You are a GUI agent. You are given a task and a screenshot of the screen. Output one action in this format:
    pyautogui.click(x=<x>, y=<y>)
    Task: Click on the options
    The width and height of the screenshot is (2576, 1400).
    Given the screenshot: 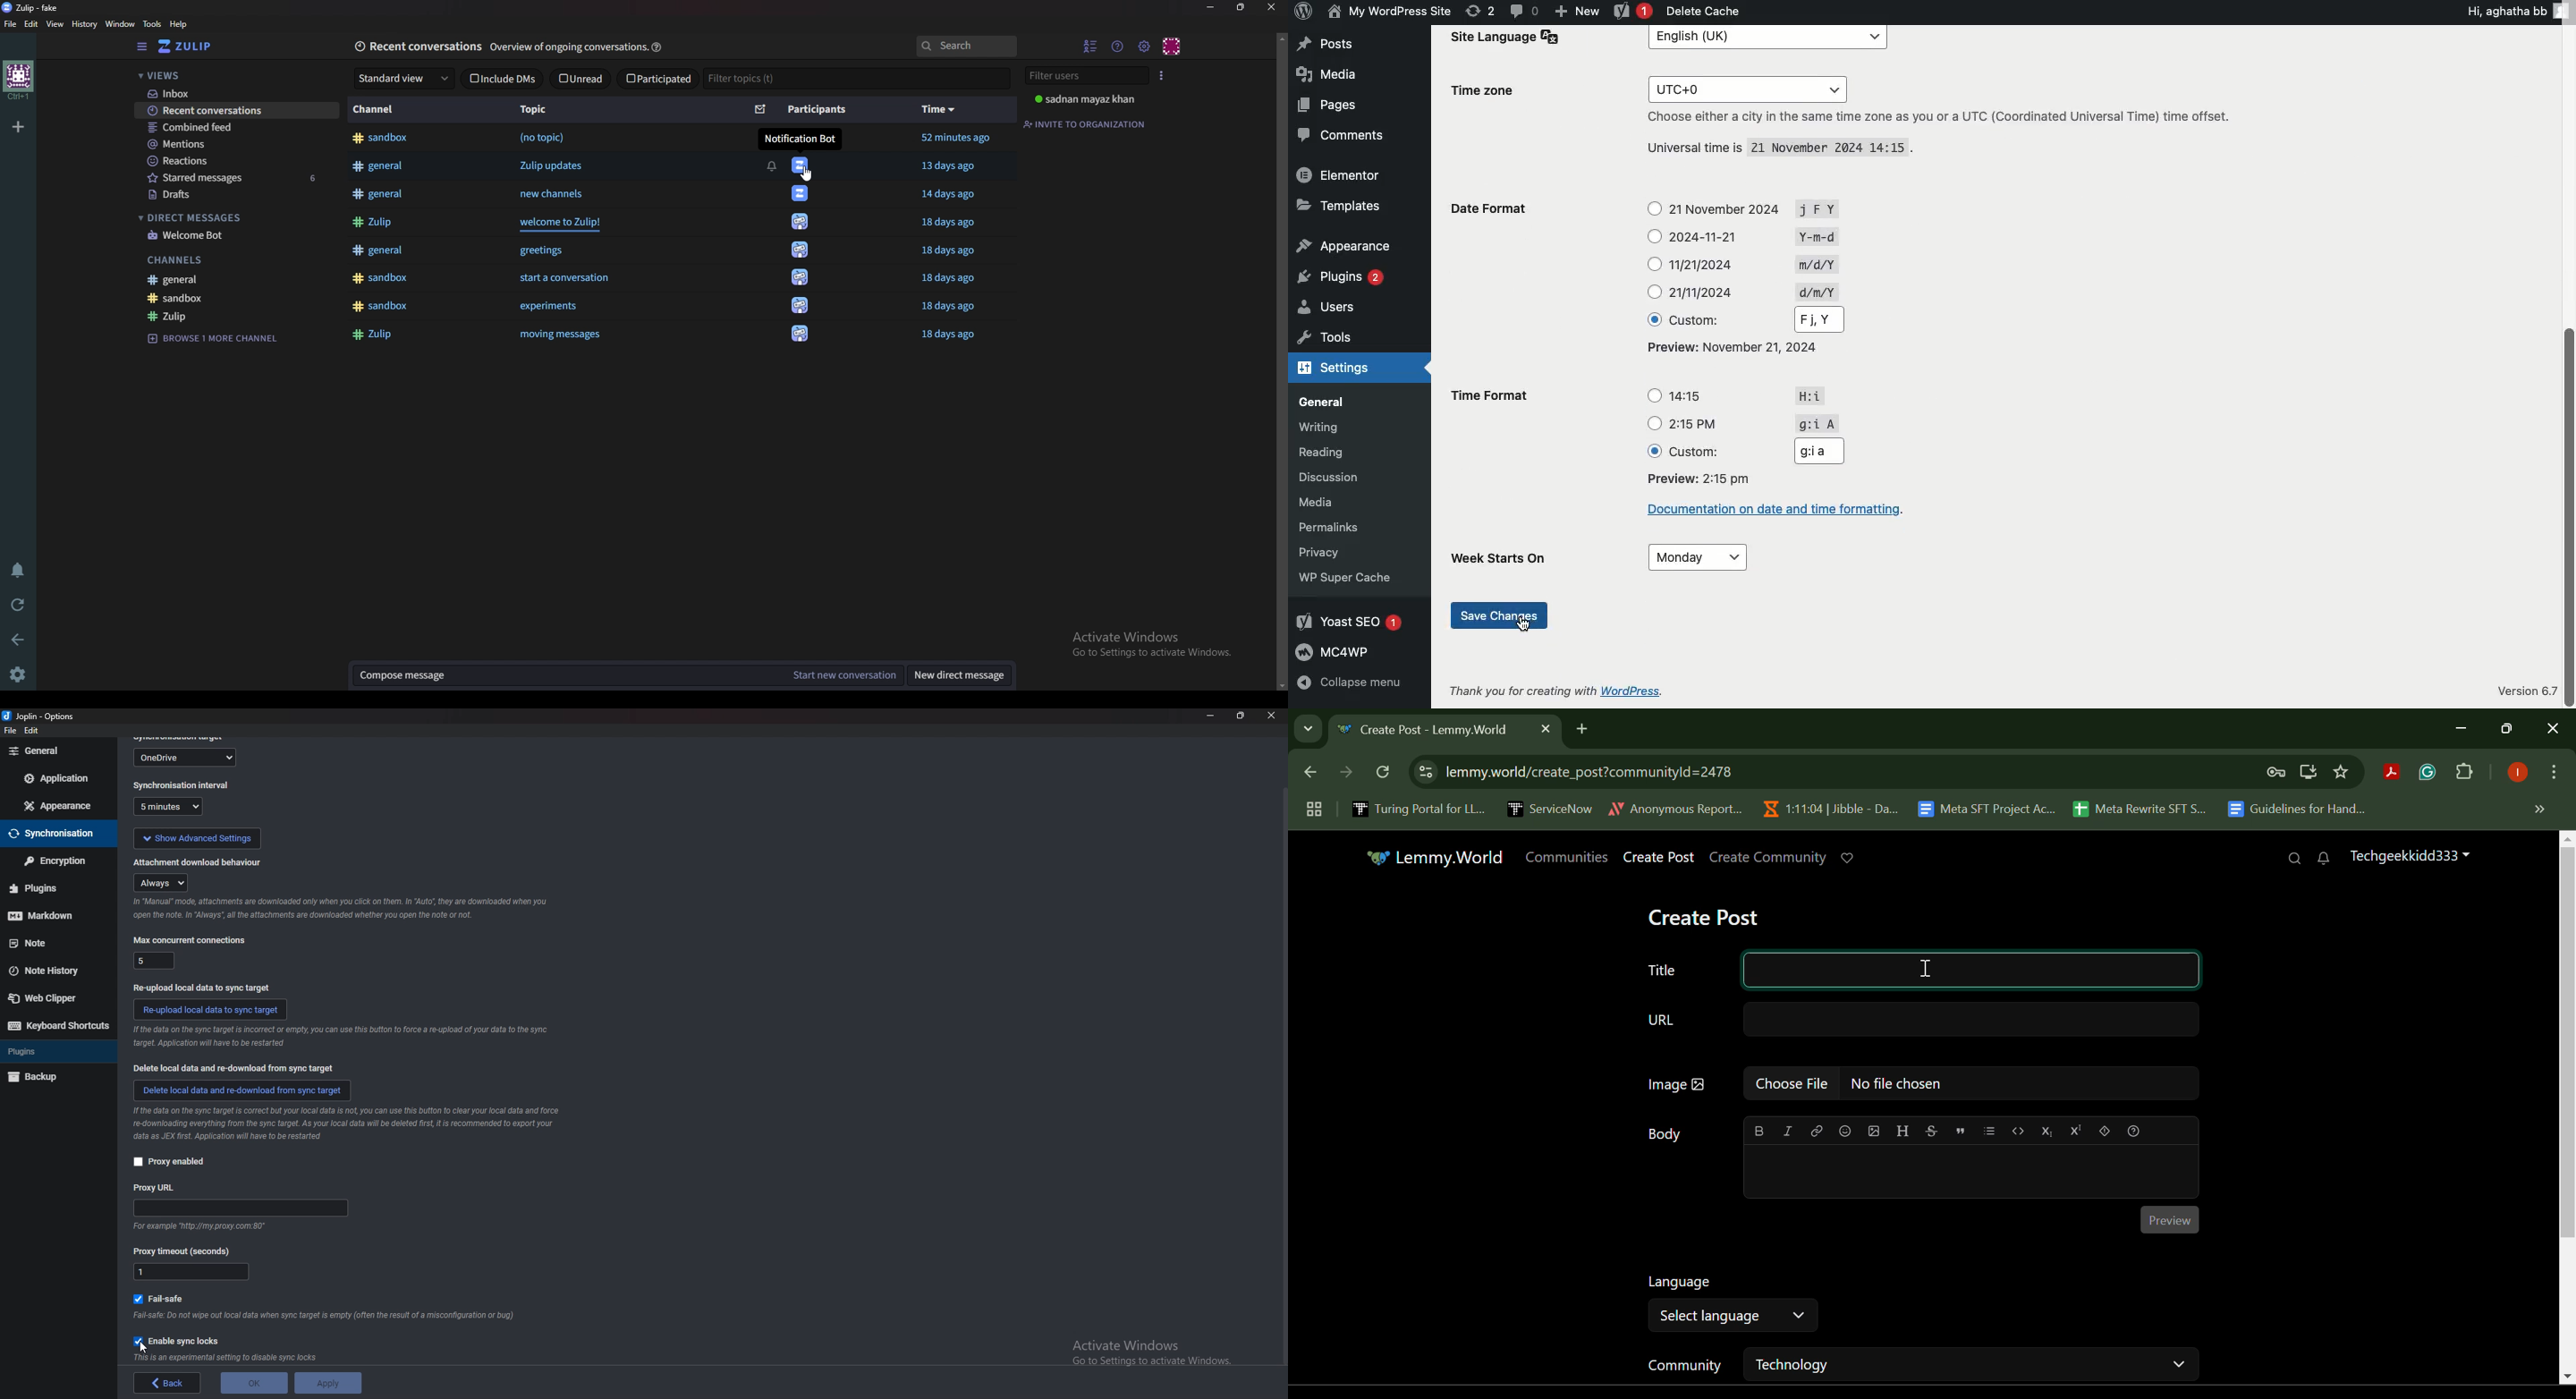 What is the action you would take?
    pyautogui.click(x=41, y=716)
    